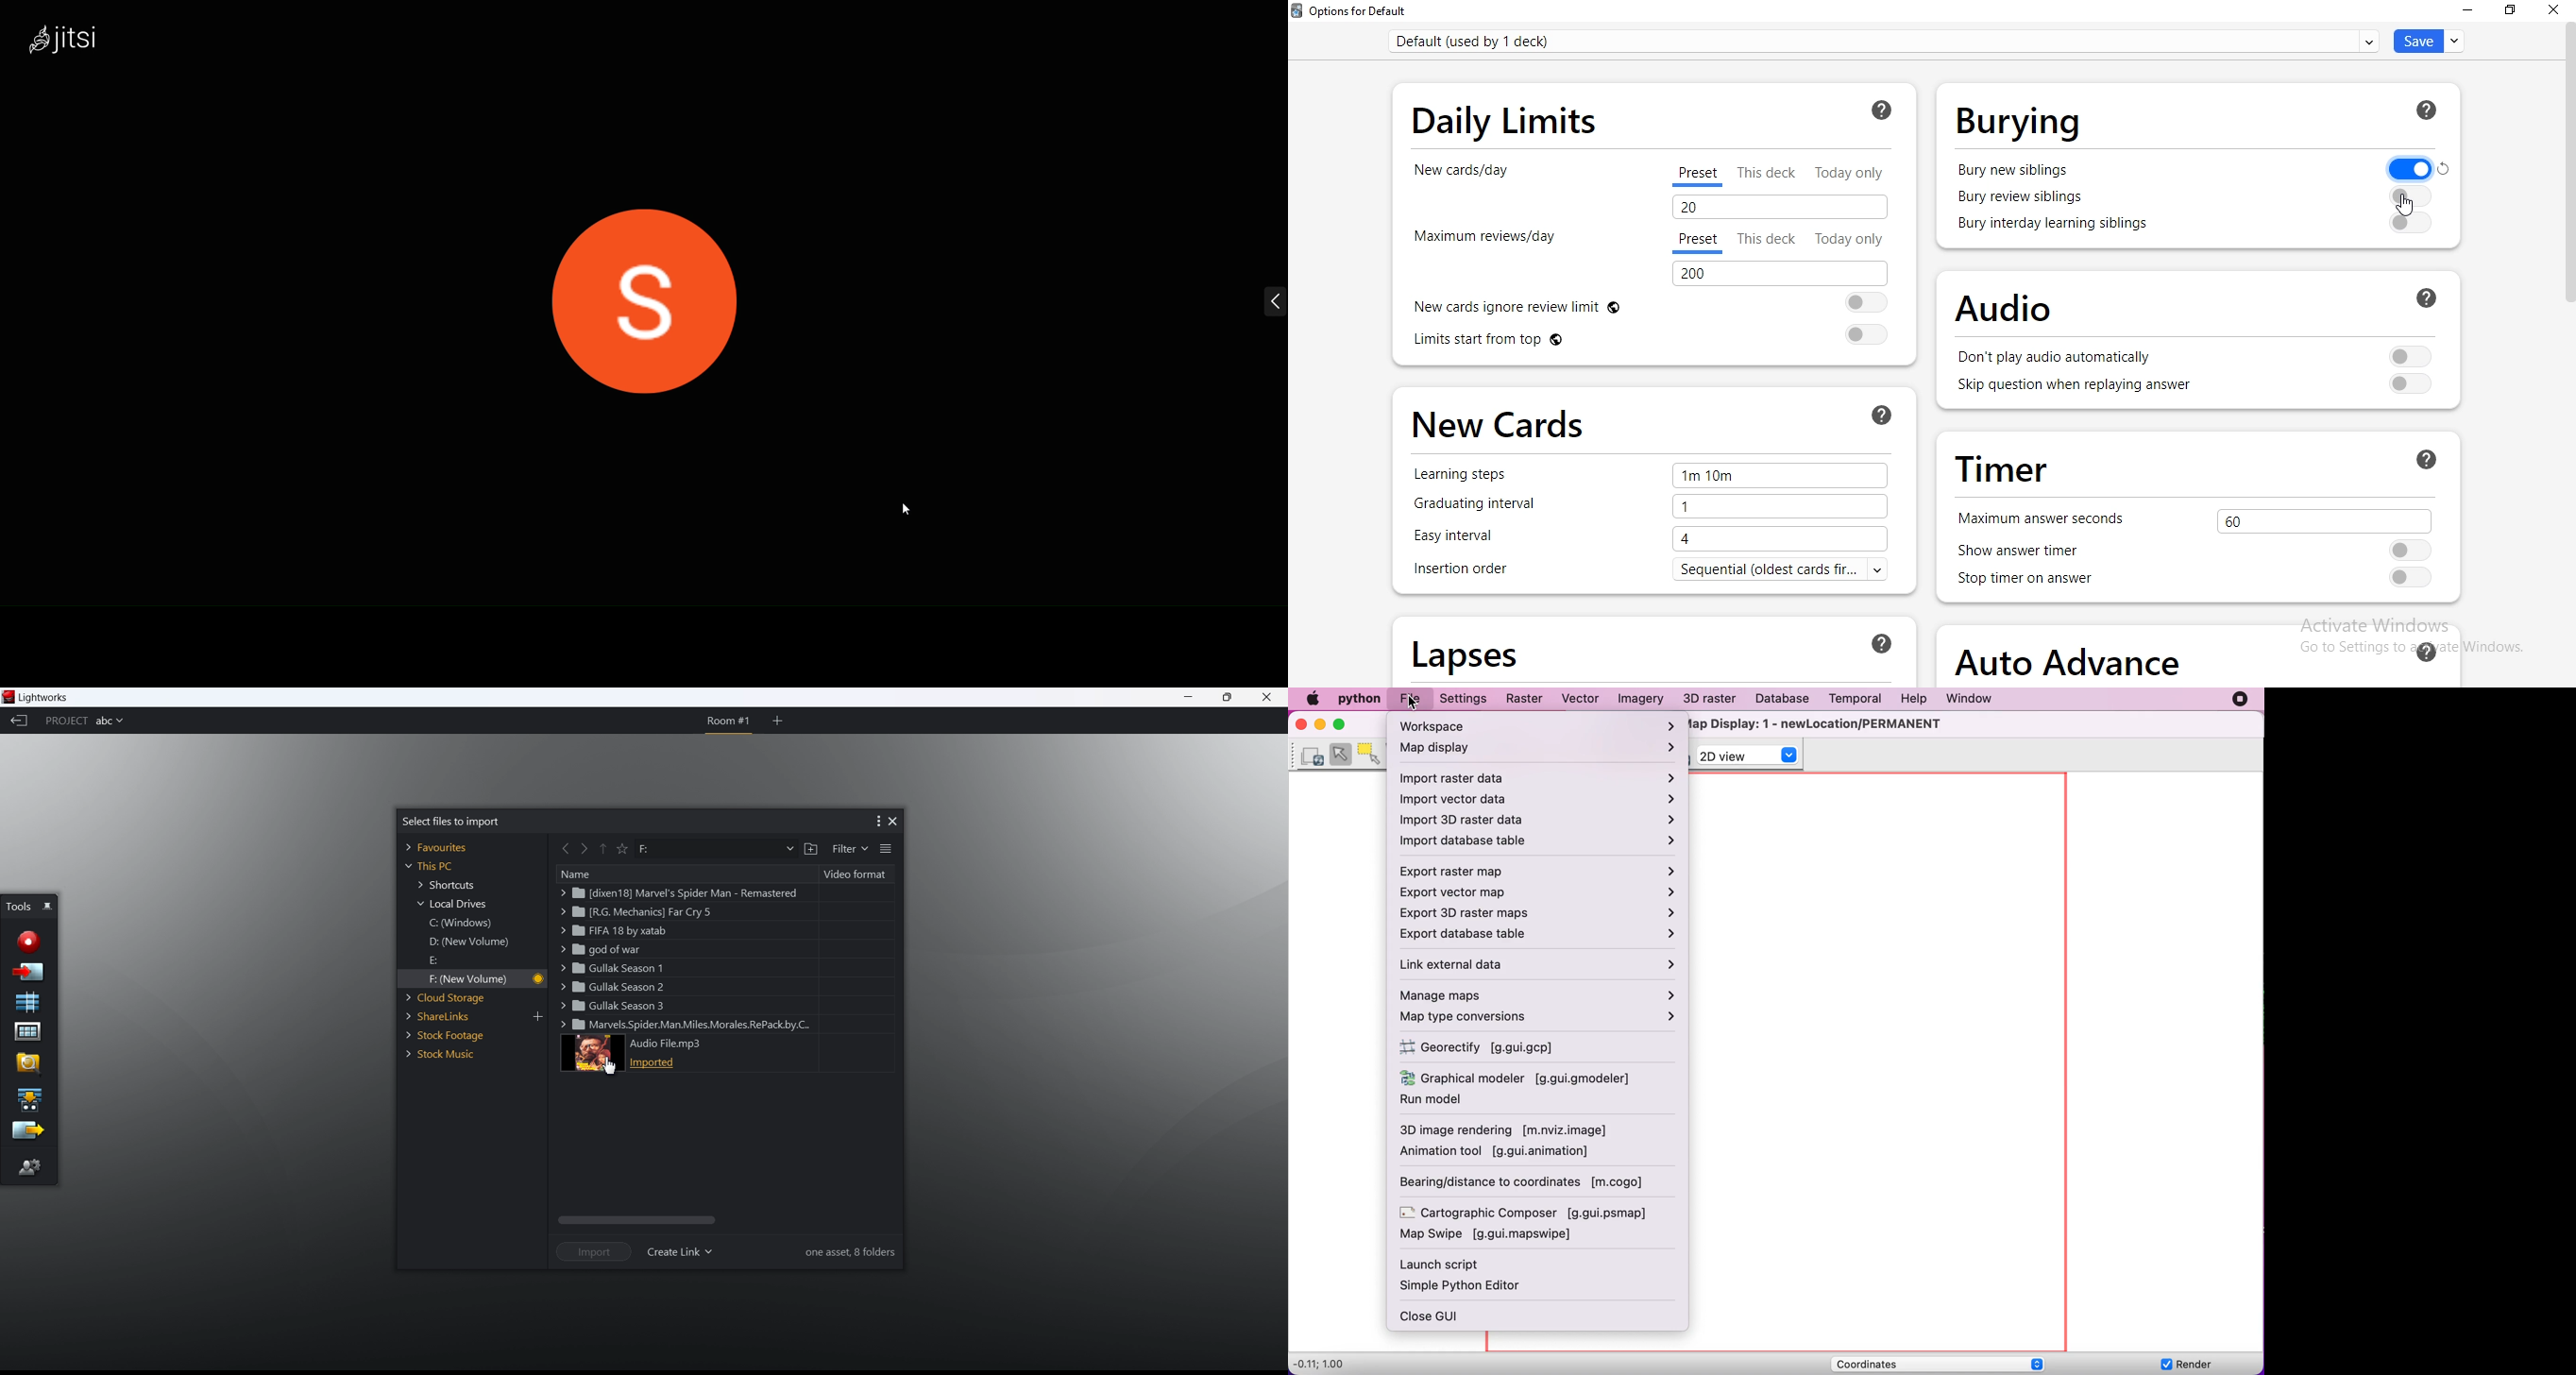  Describe the element at coordinates (2428, 110) in the screenshot. I see `` at that location.